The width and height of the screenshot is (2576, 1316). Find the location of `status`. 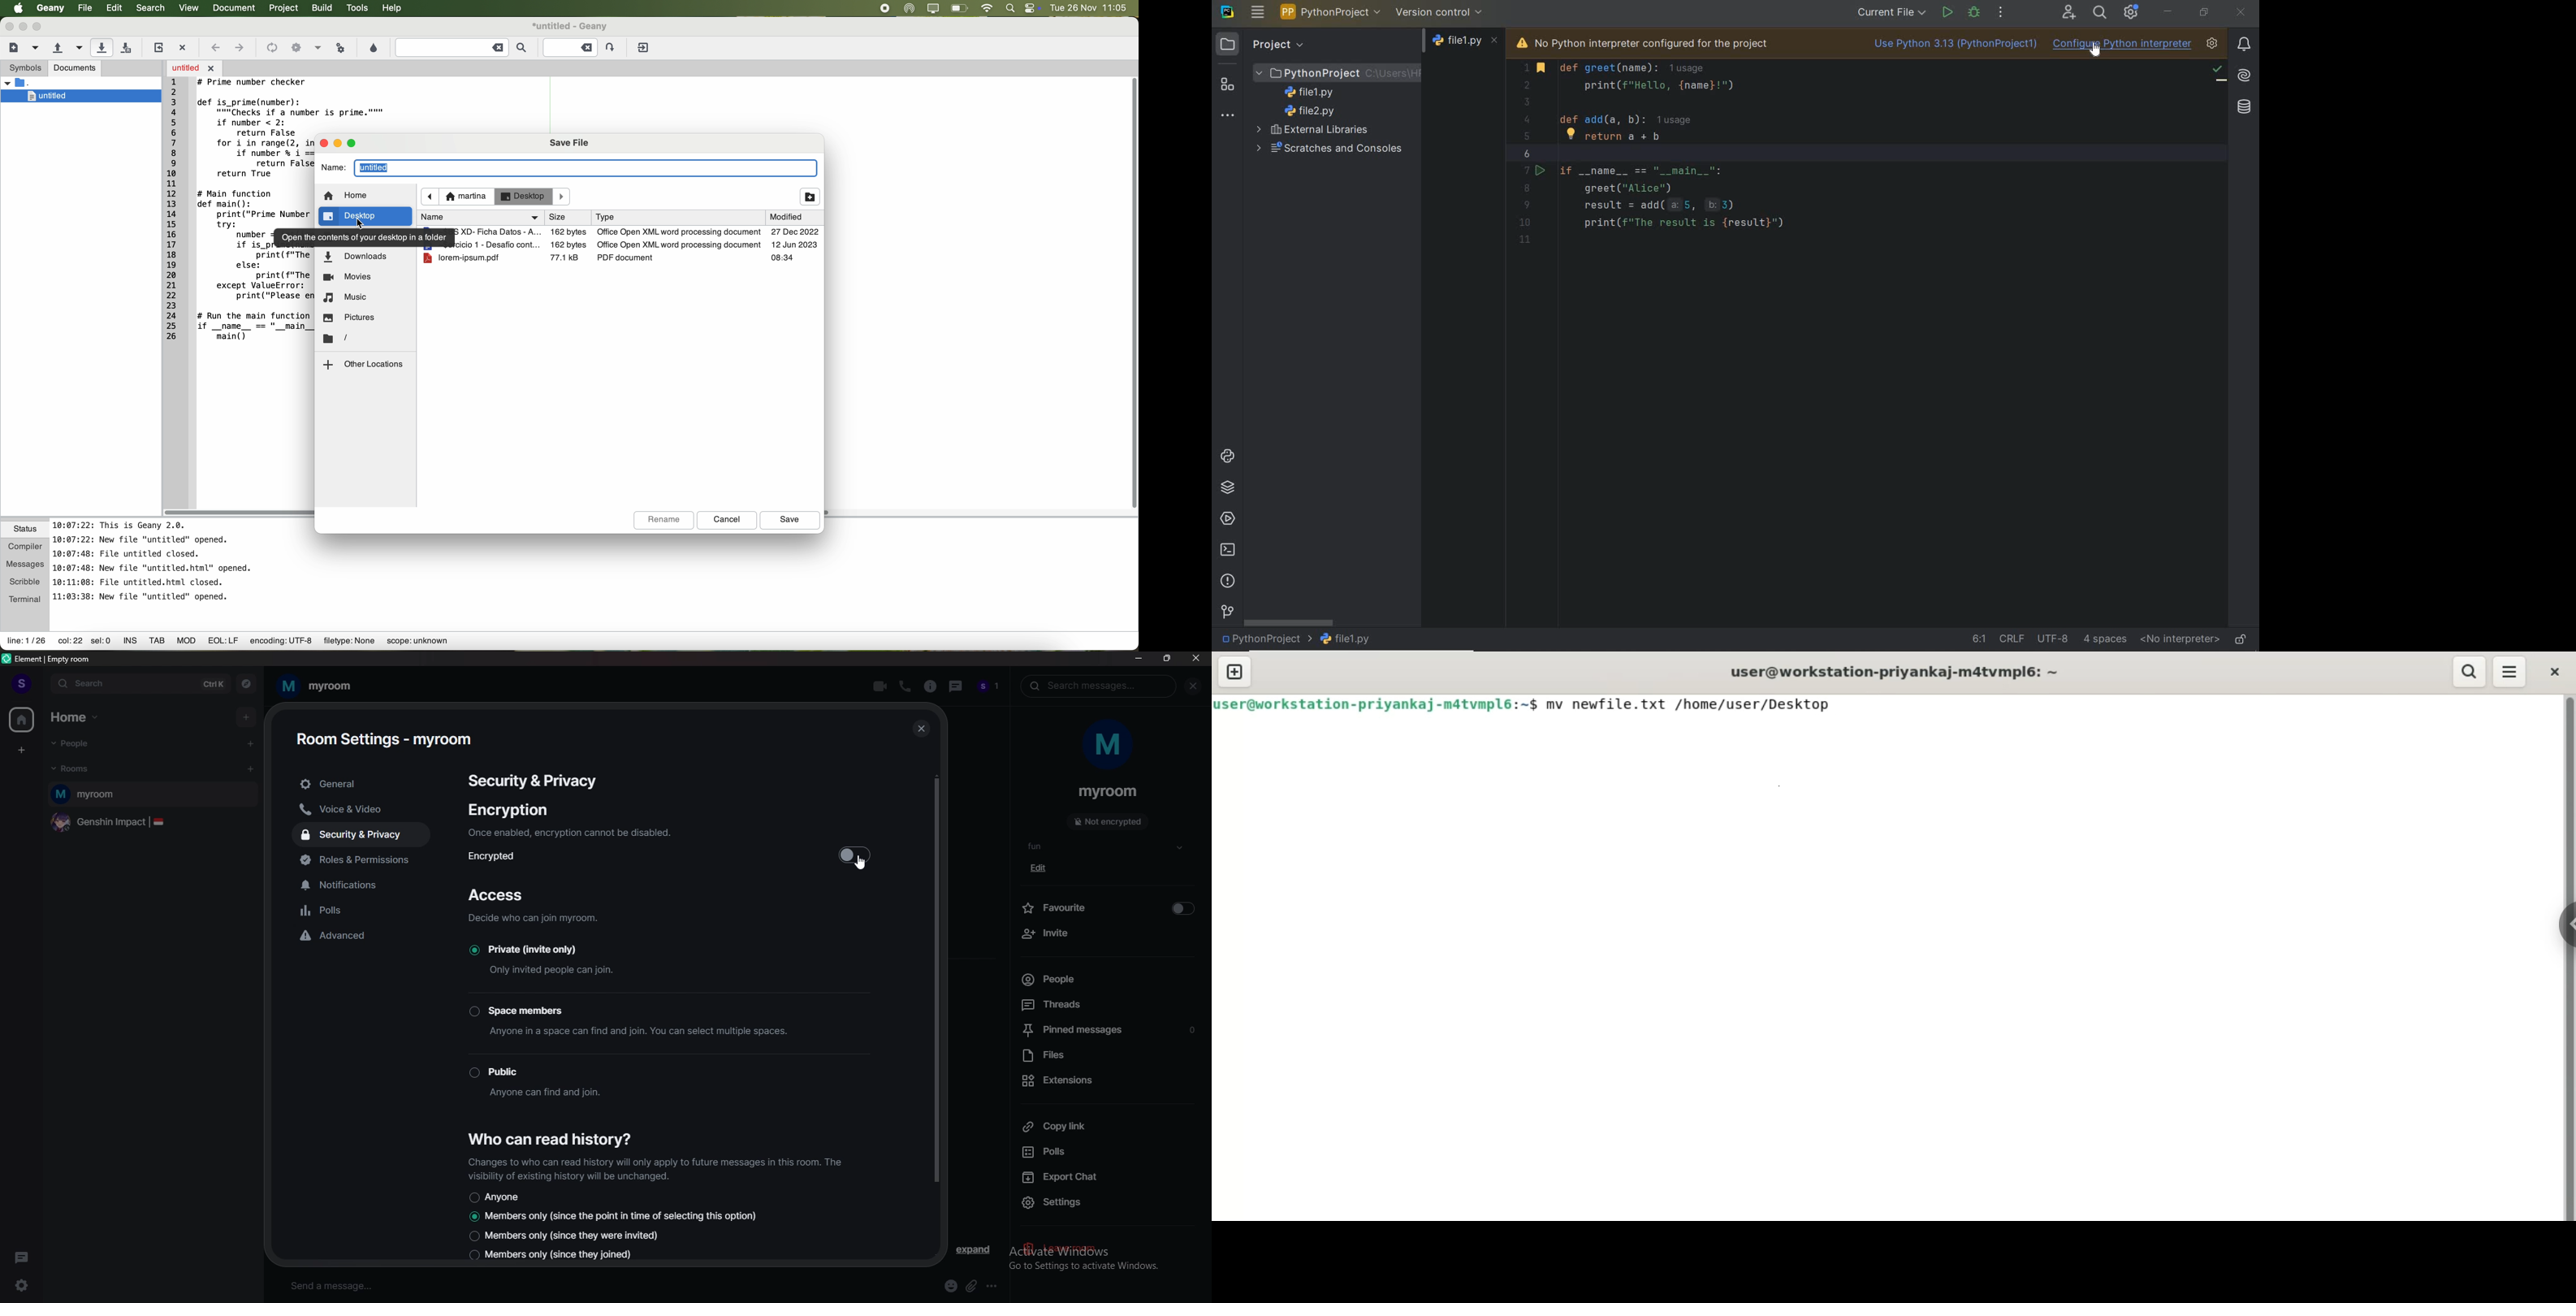

status is located at coordinates (26, 529).